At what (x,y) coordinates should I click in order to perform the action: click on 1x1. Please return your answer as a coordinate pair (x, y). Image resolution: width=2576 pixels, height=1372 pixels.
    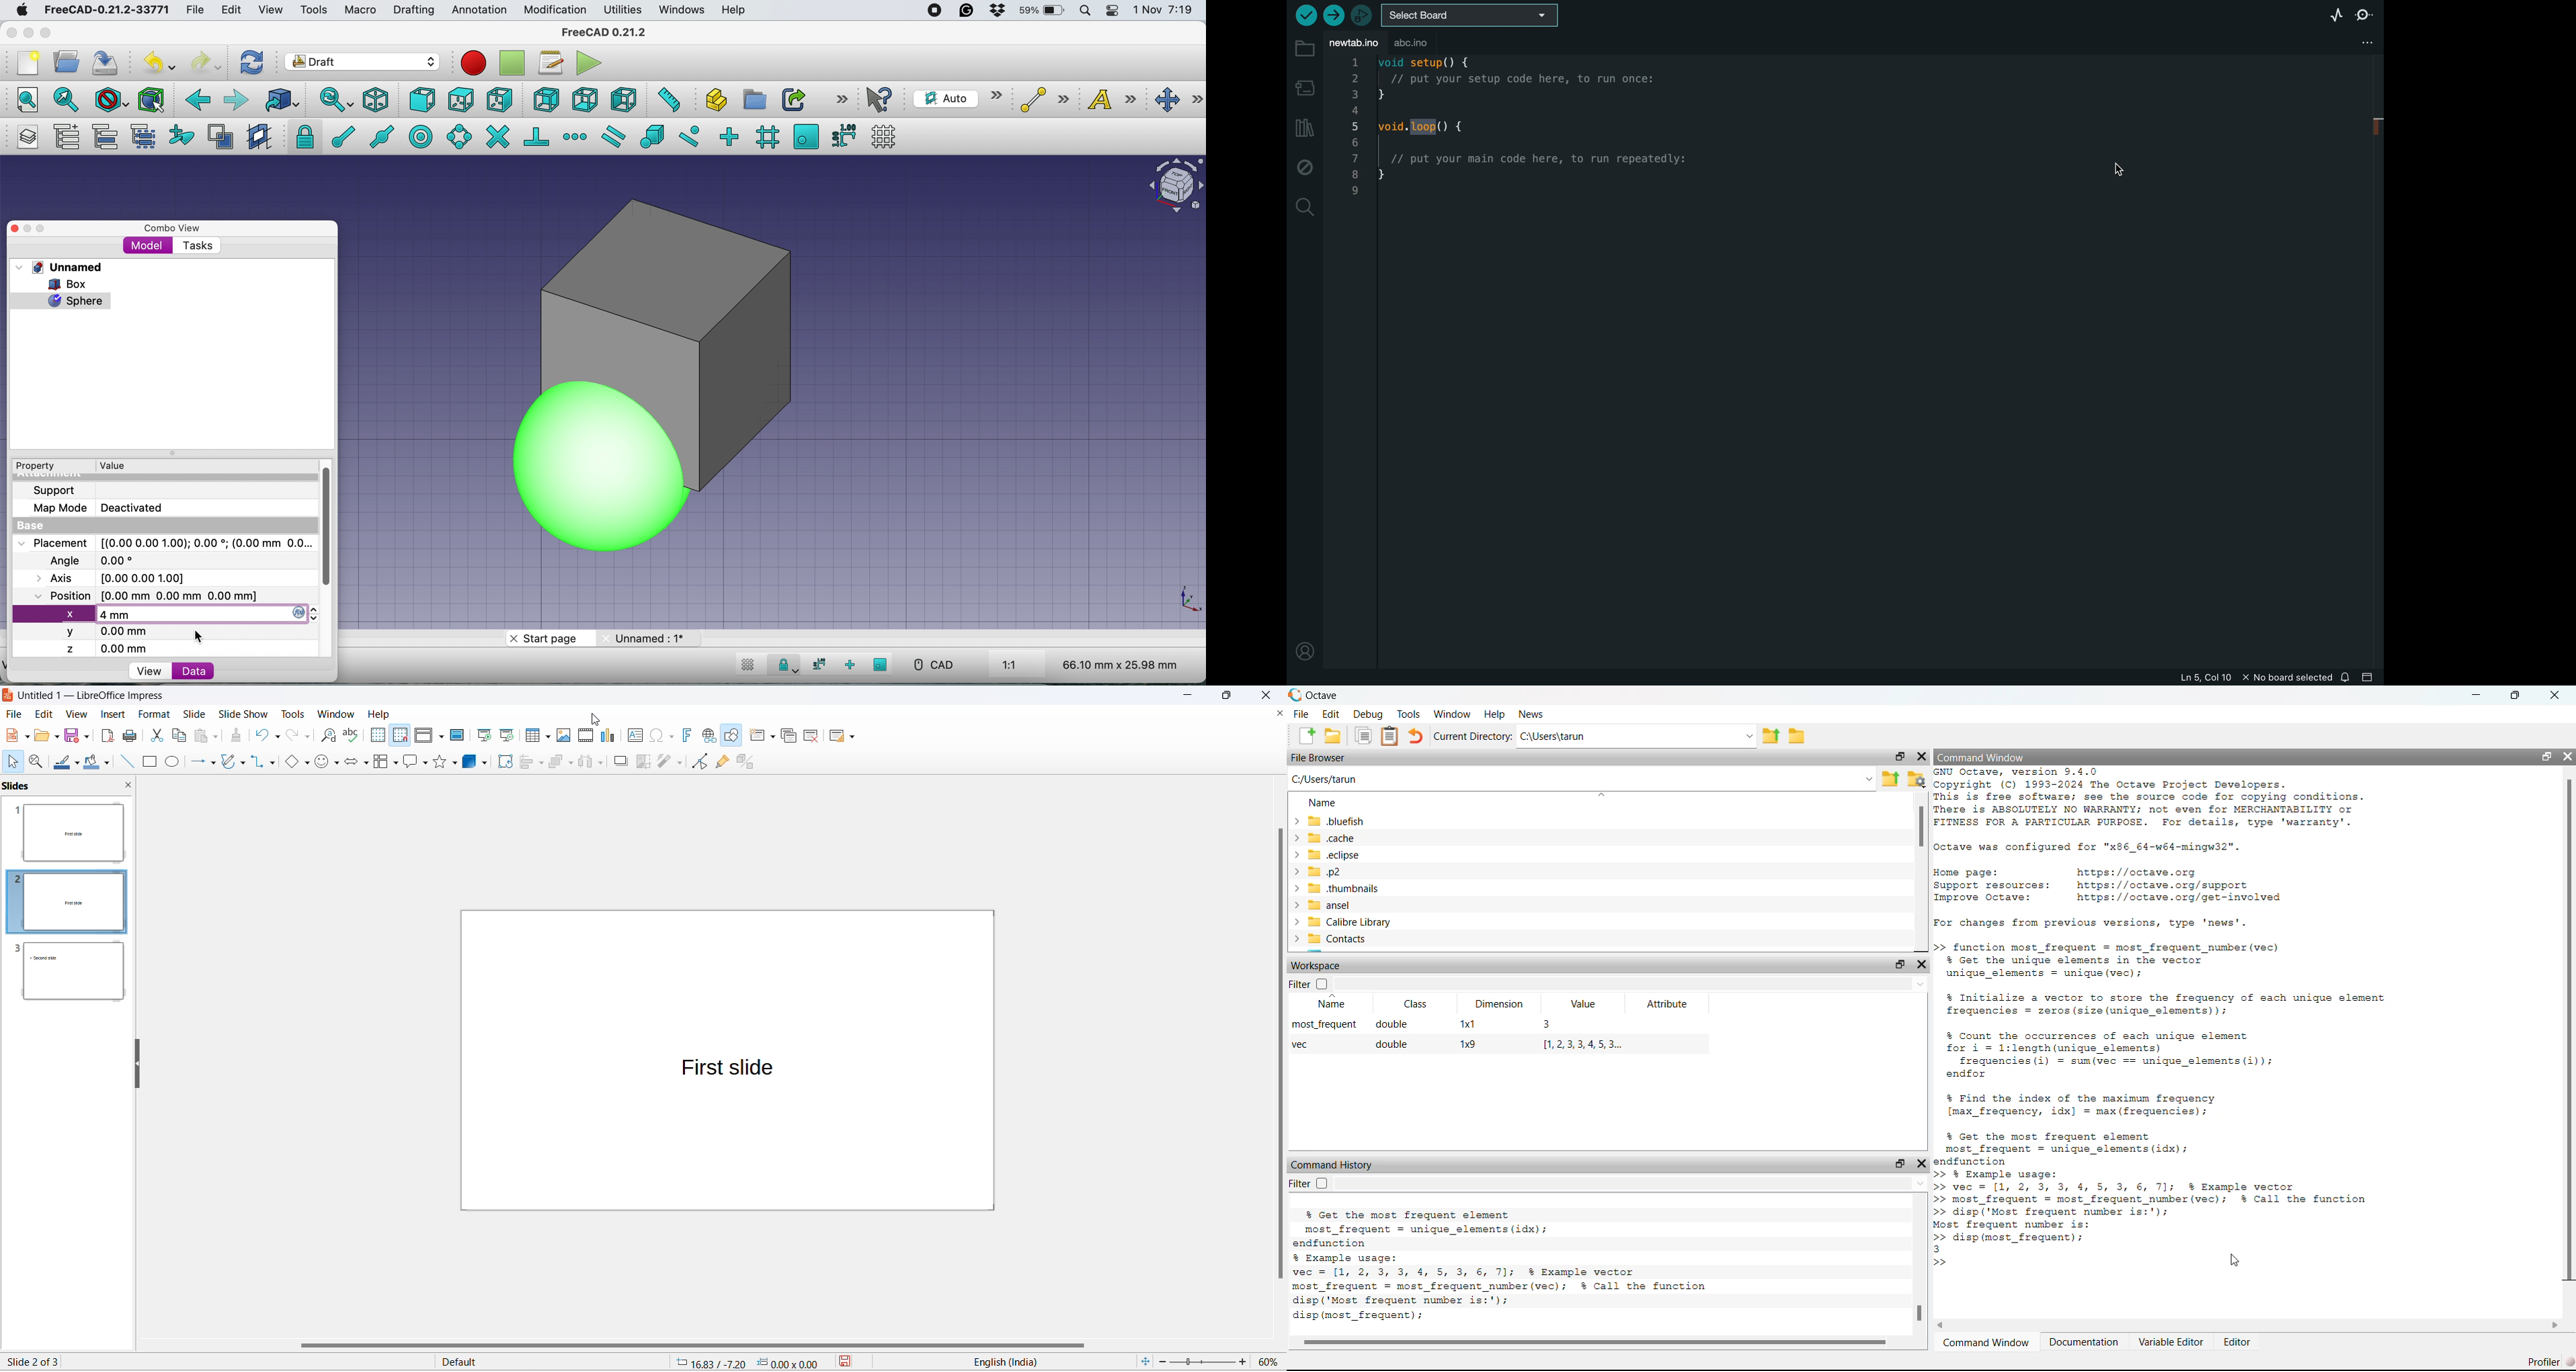
    Looking at the image, I should click on (1468, 1024).